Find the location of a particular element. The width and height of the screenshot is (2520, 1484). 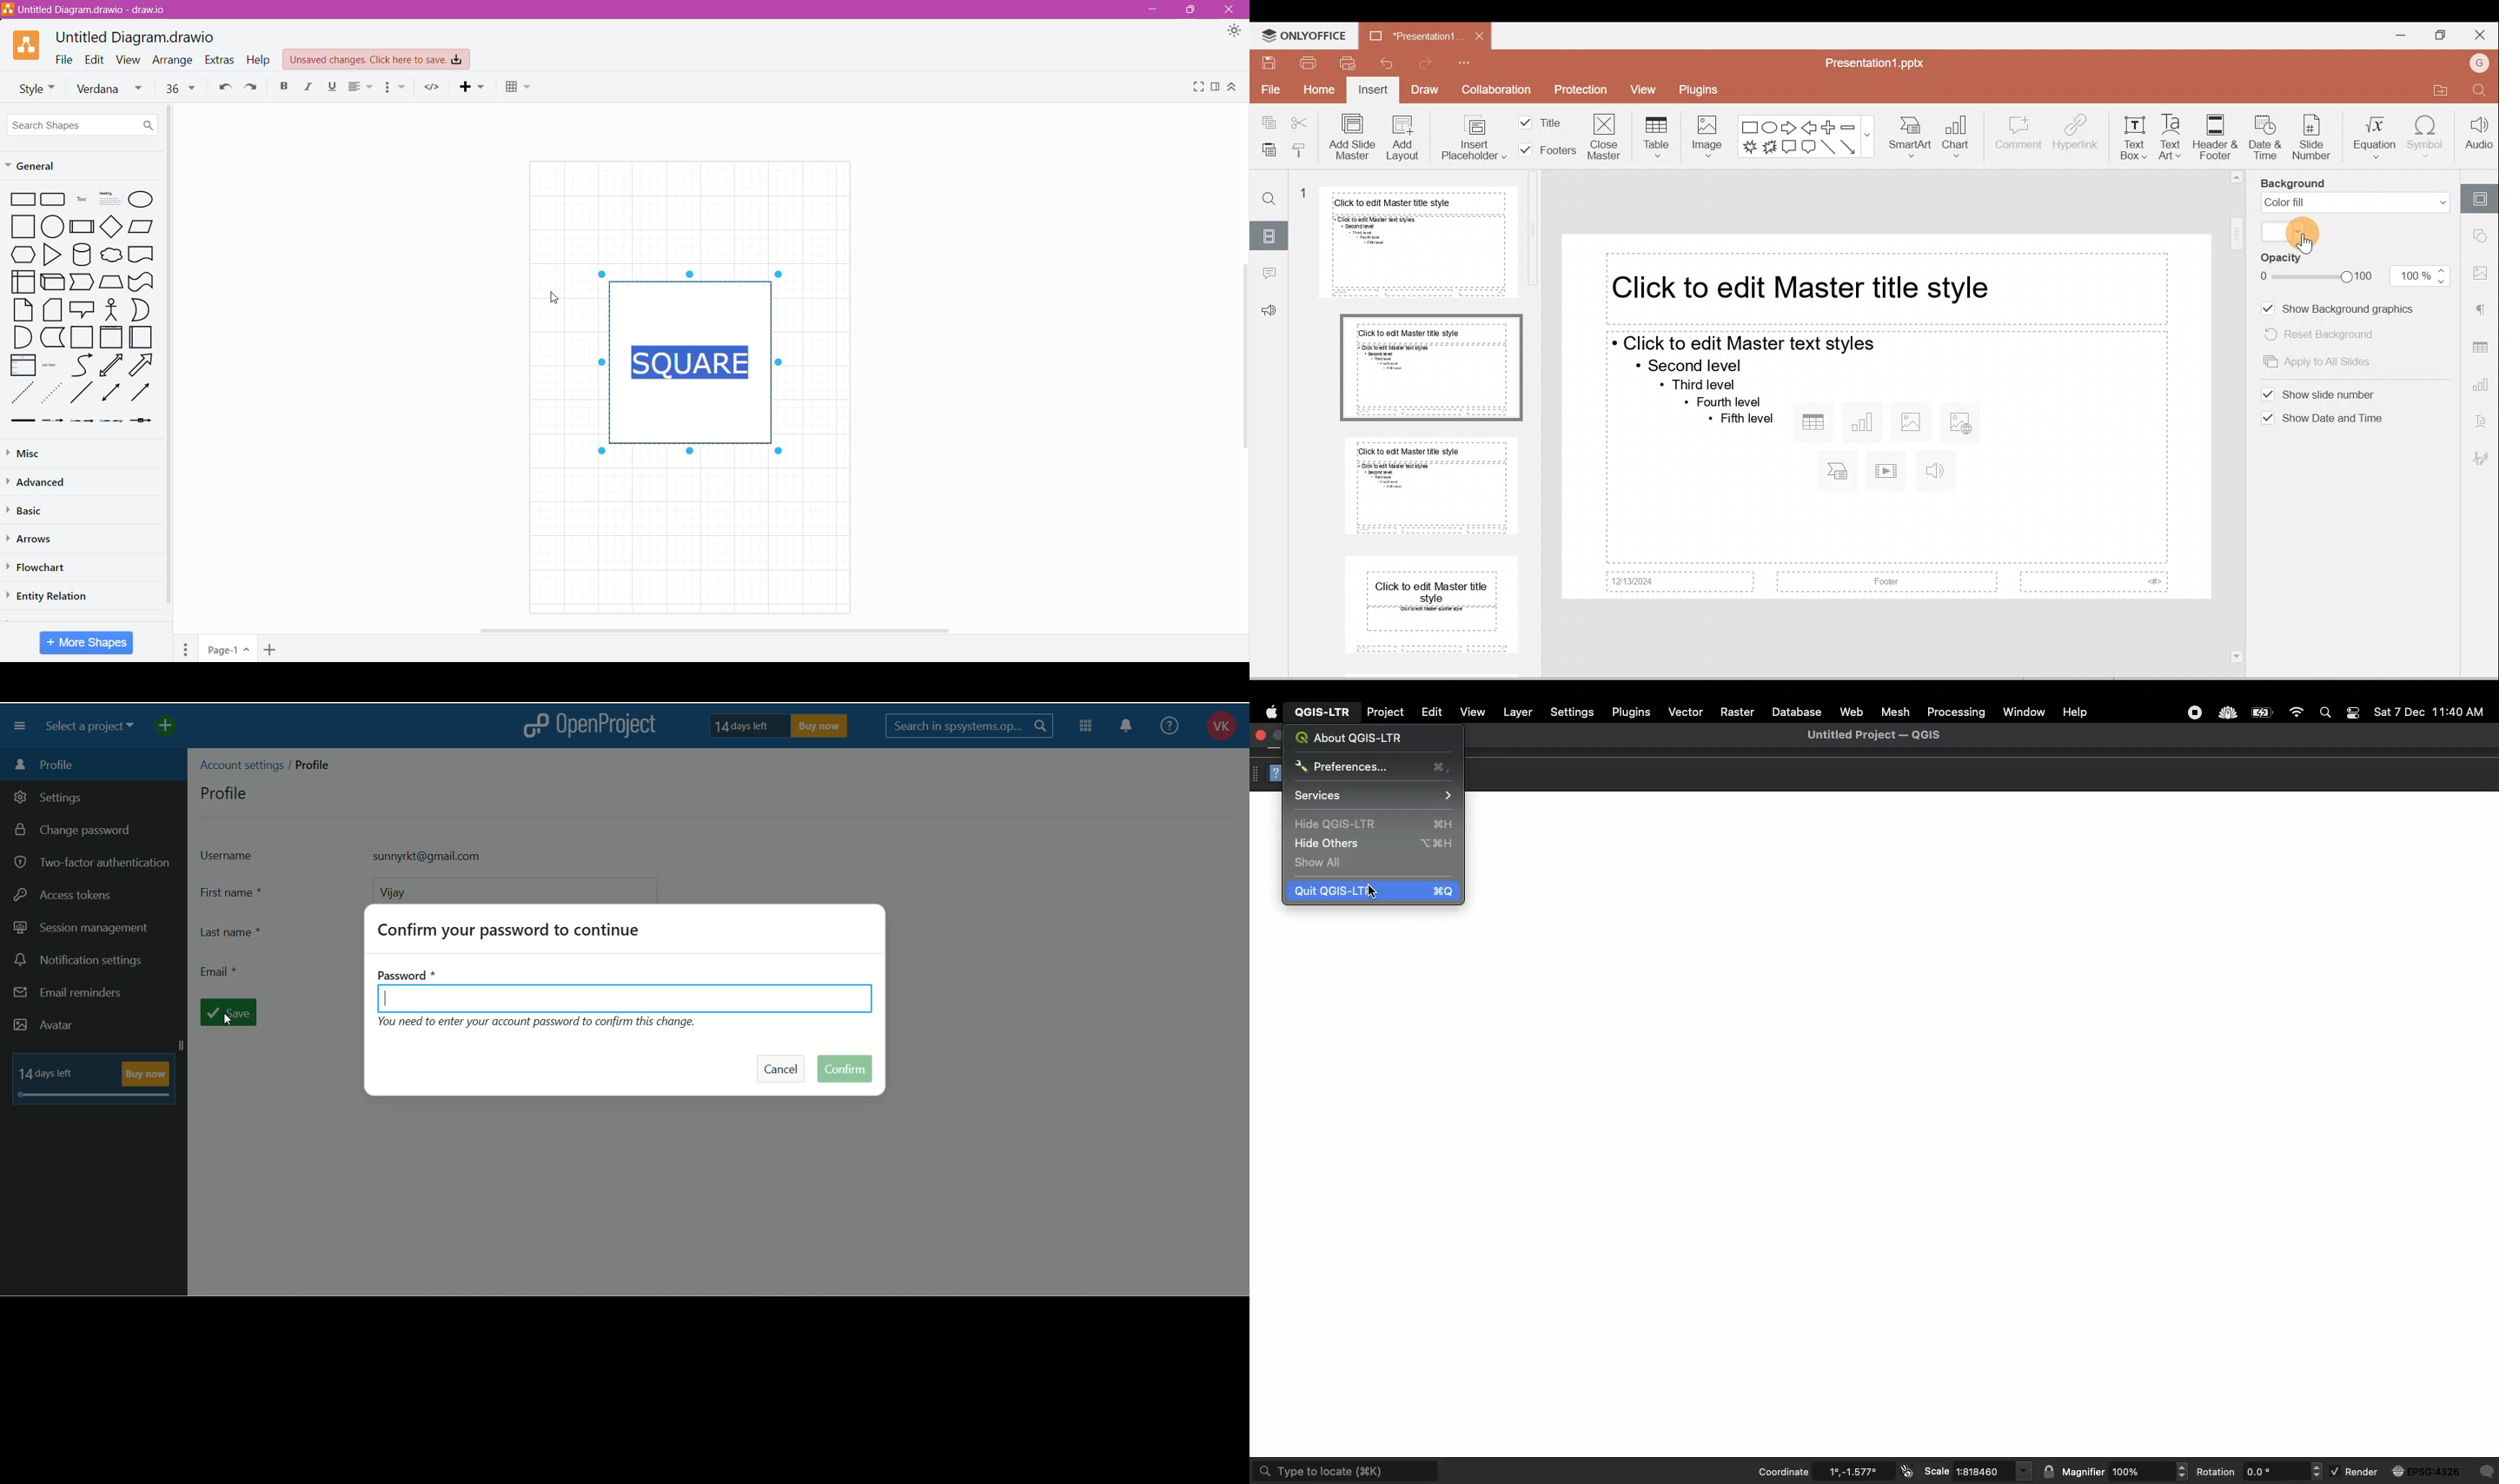

Header & footer is located at coordinates (2214, 137).